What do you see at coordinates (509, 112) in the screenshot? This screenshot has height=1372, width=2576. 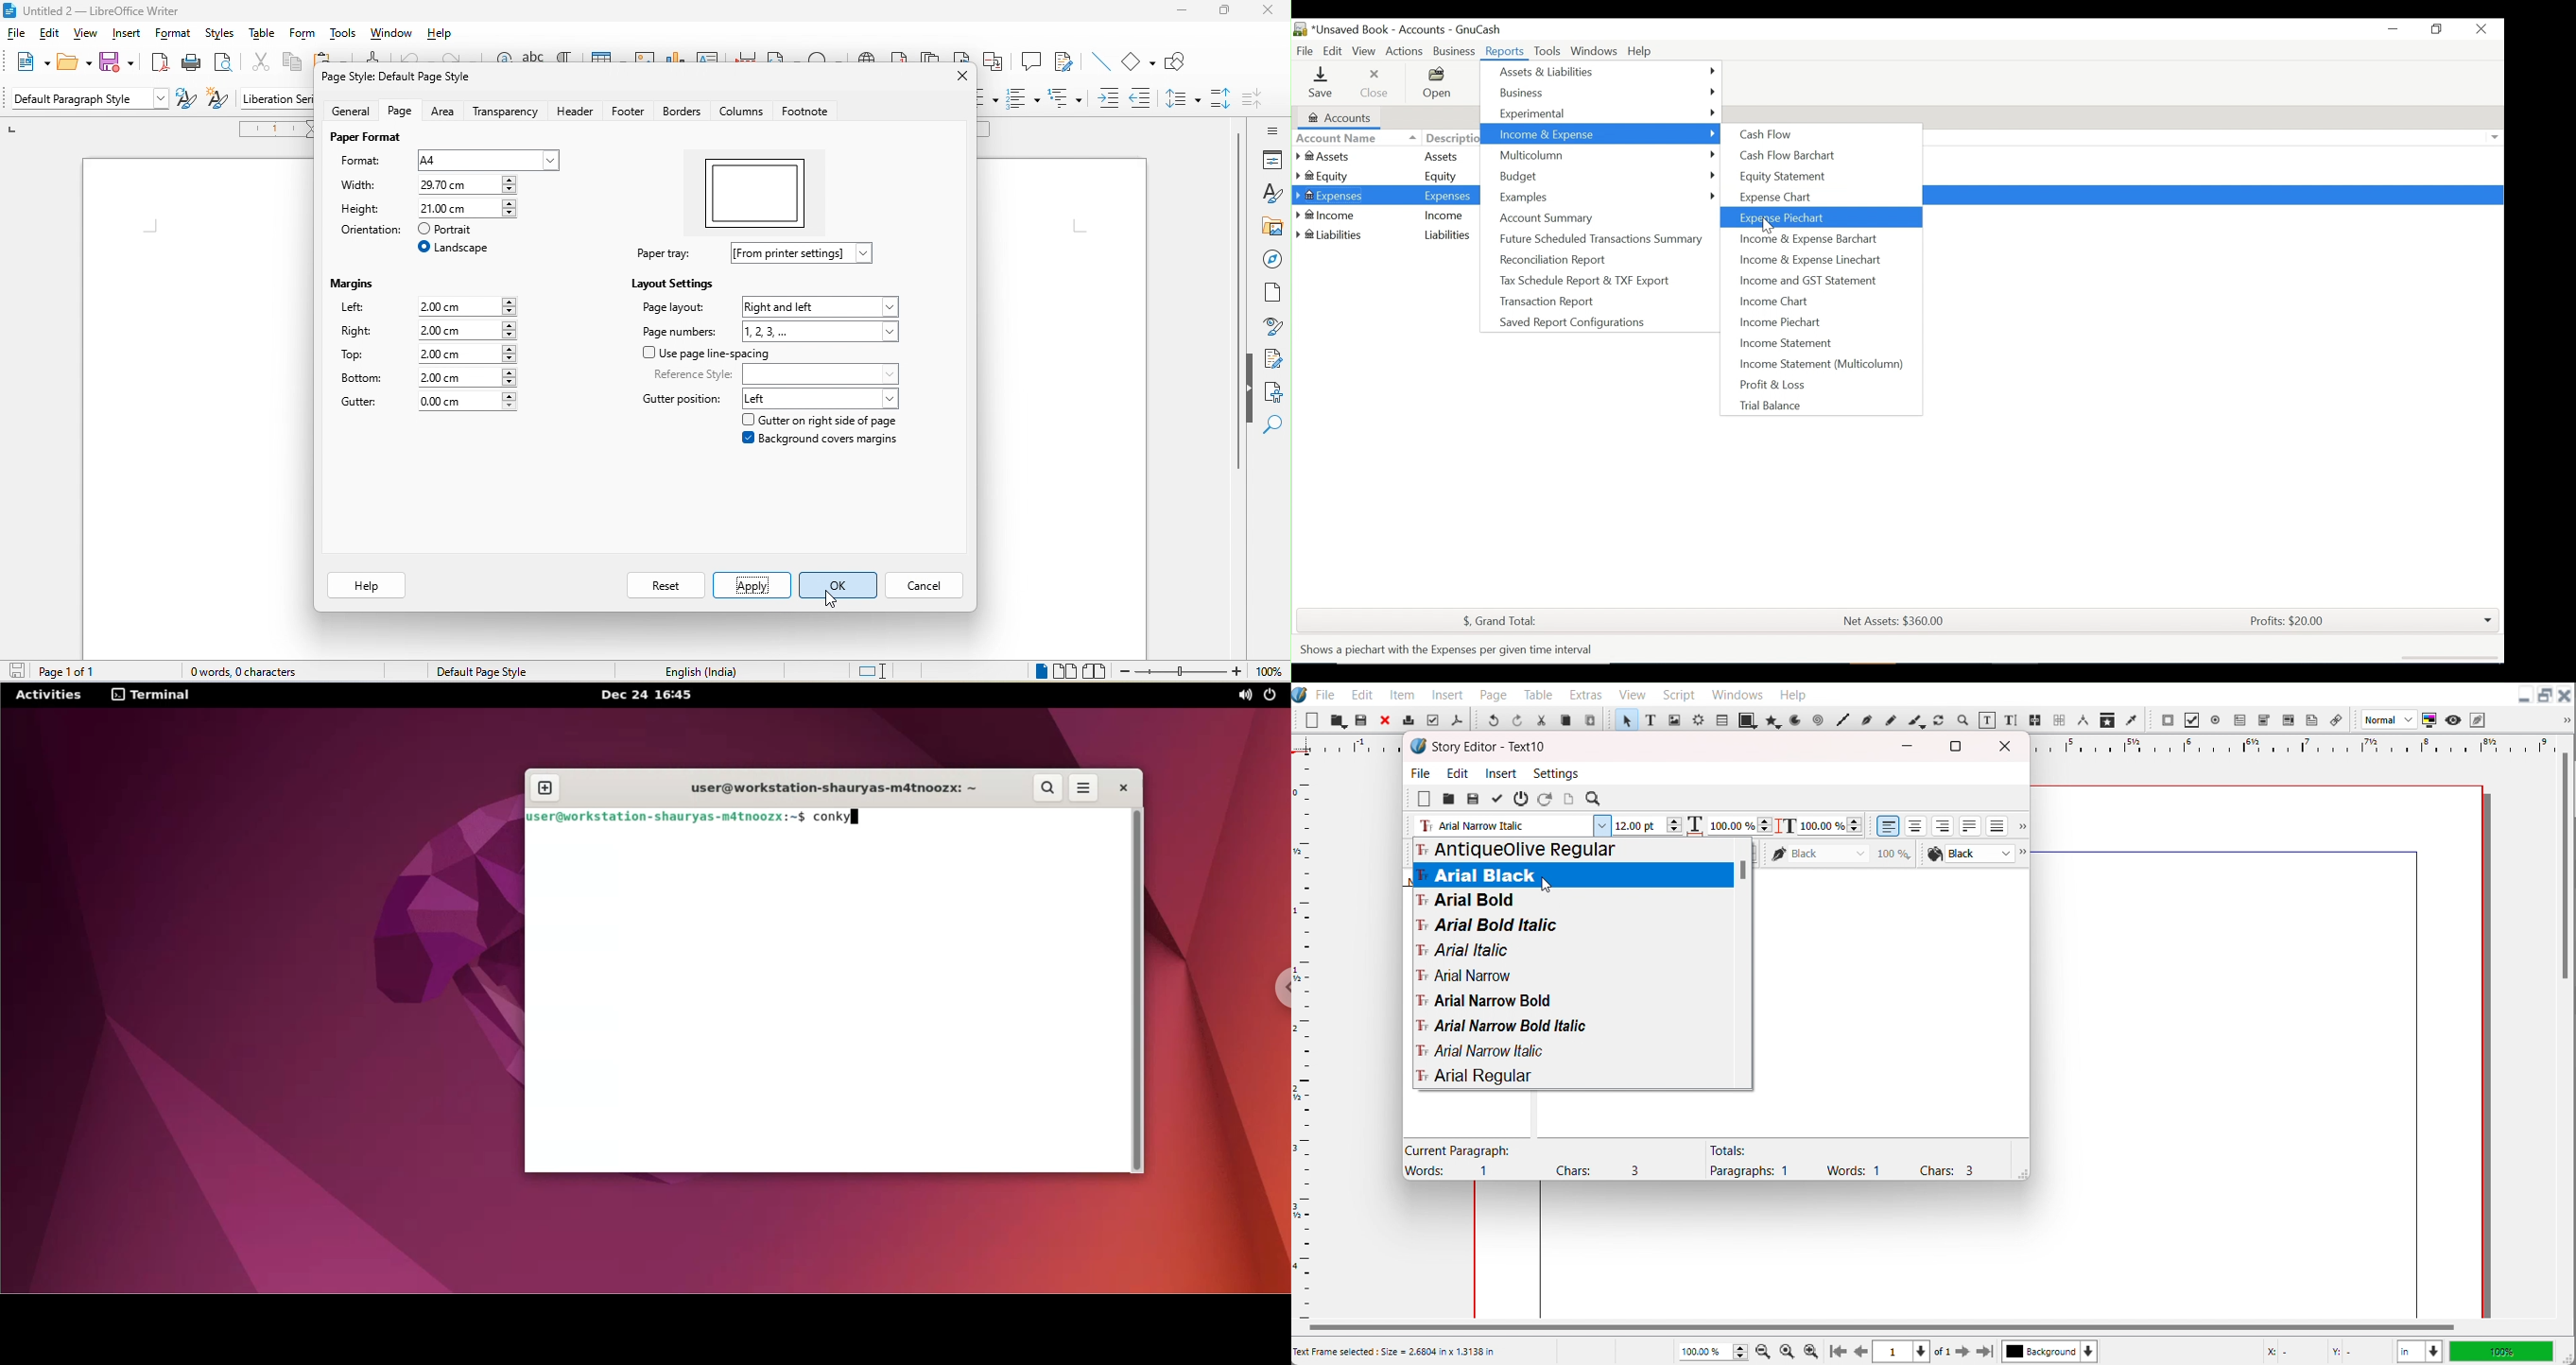 I see `transperency` at bounding box center [509, 112].